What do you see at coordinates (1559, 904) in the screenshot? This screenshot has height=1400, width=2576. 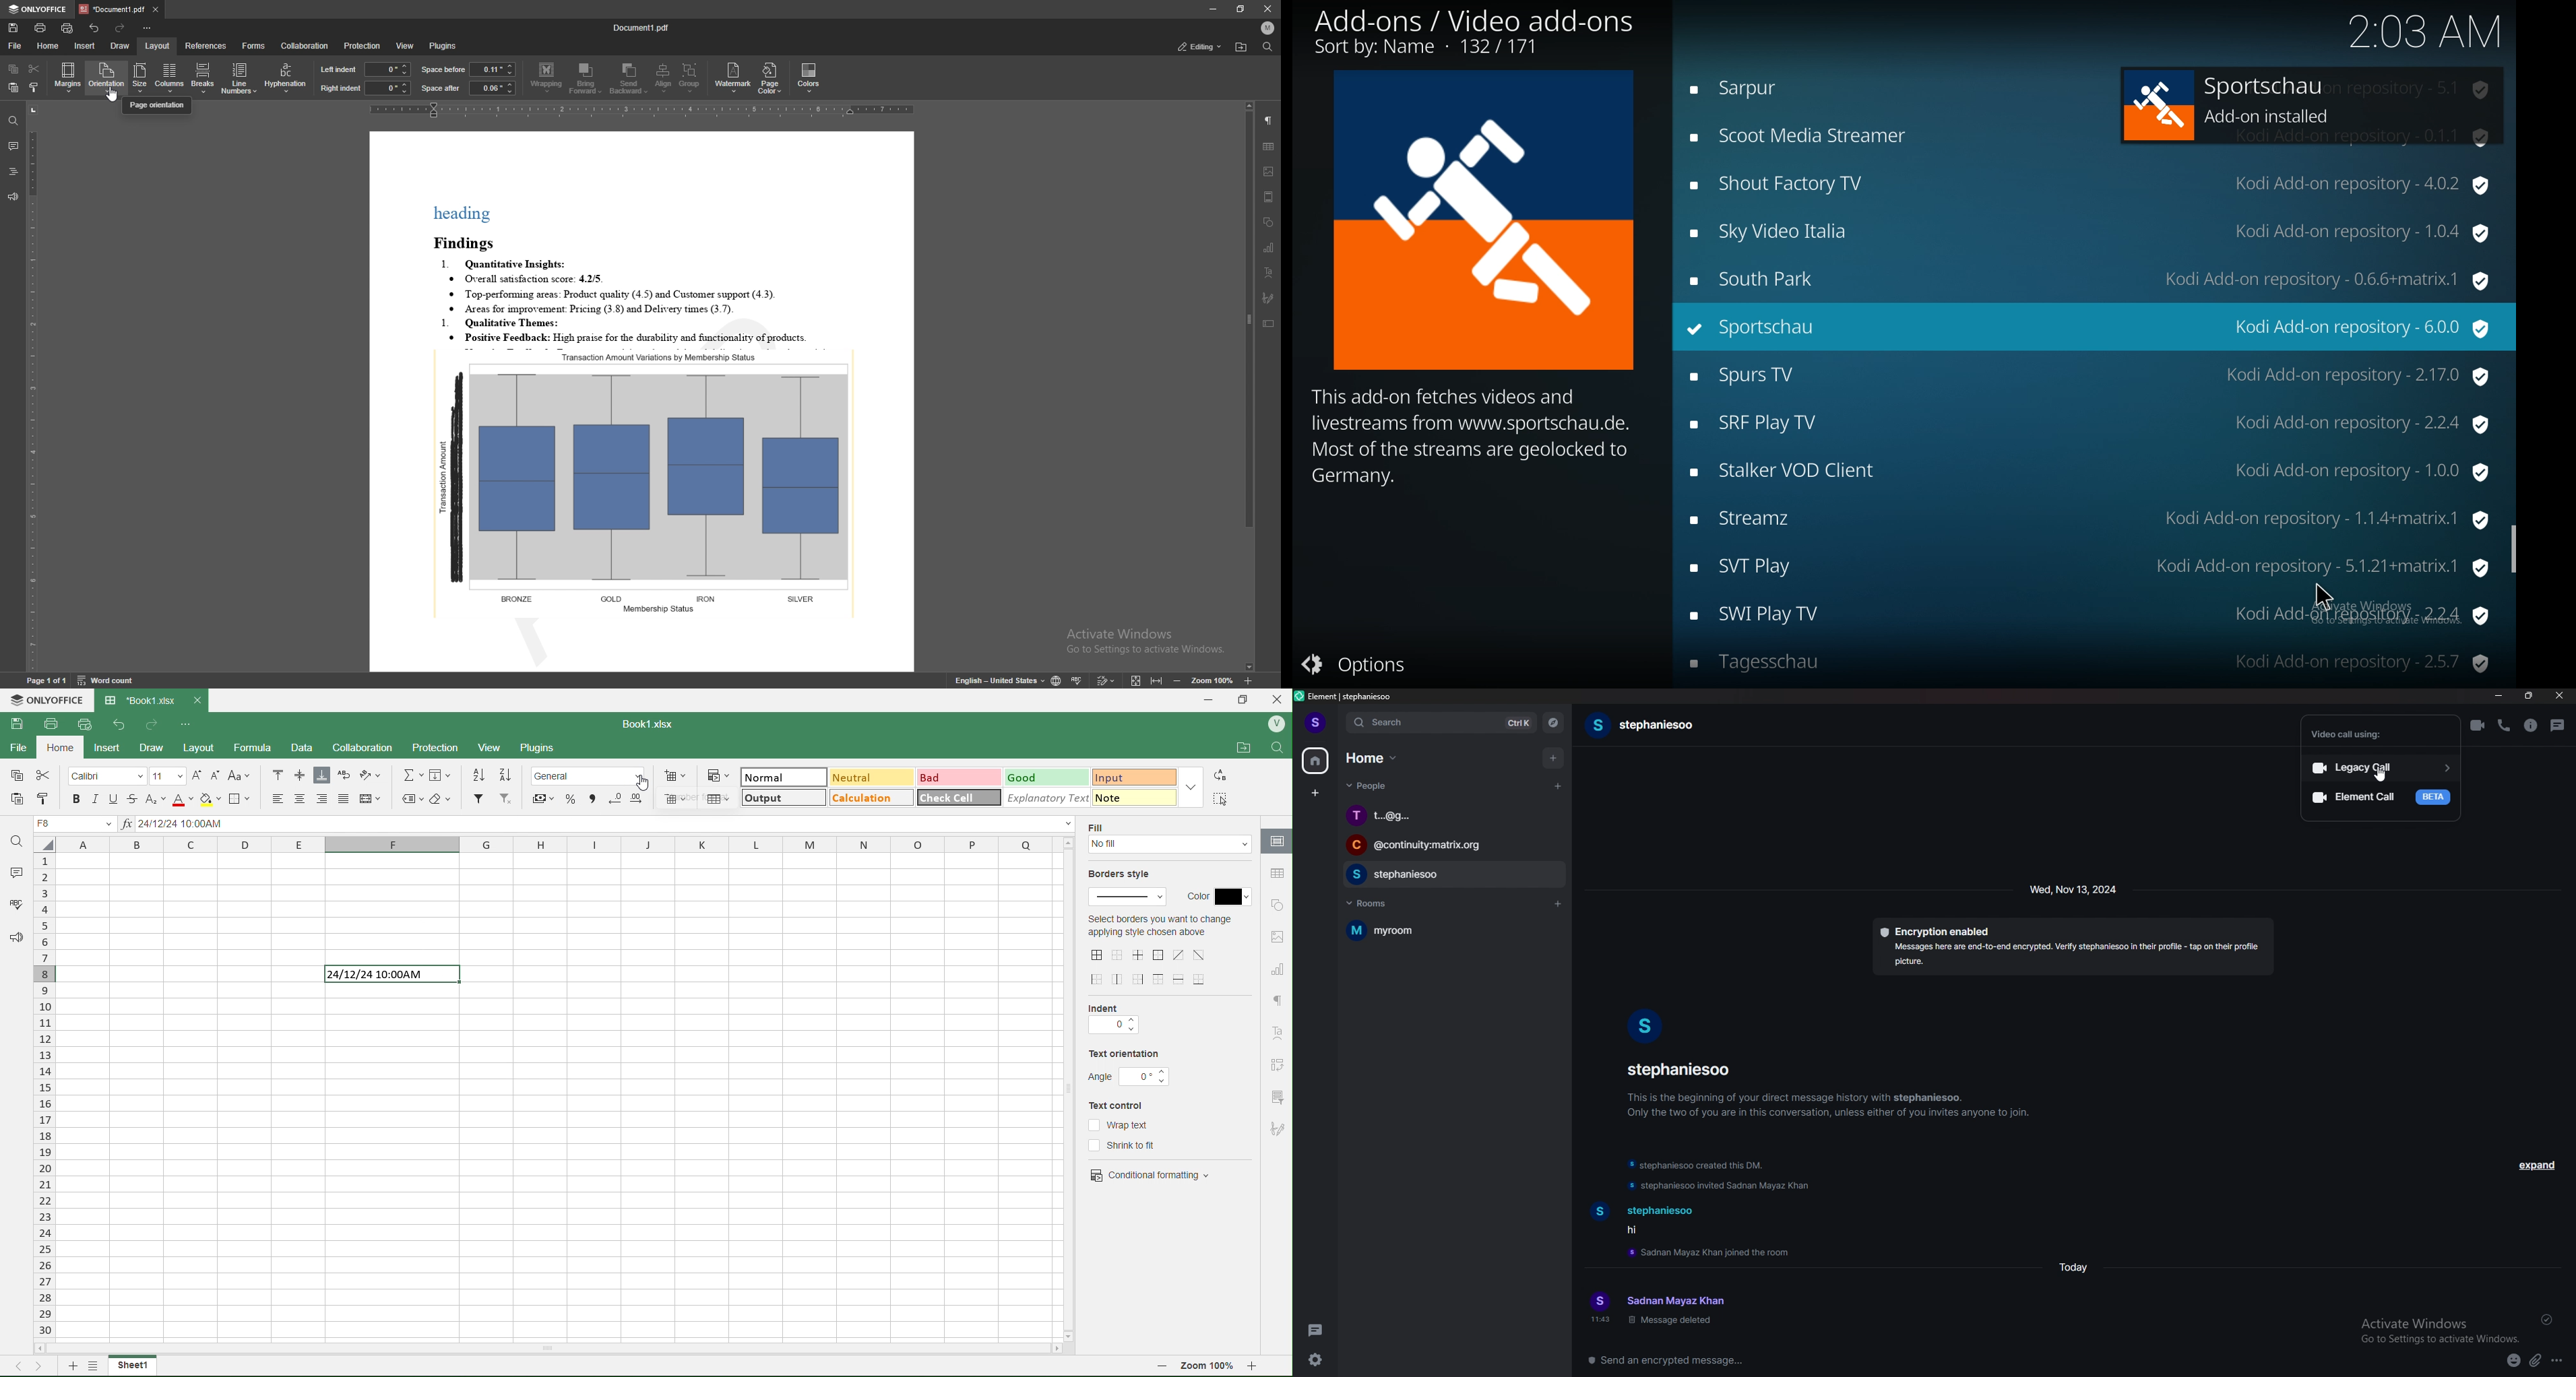 I see `add room` at bounding box center [1559, 904].